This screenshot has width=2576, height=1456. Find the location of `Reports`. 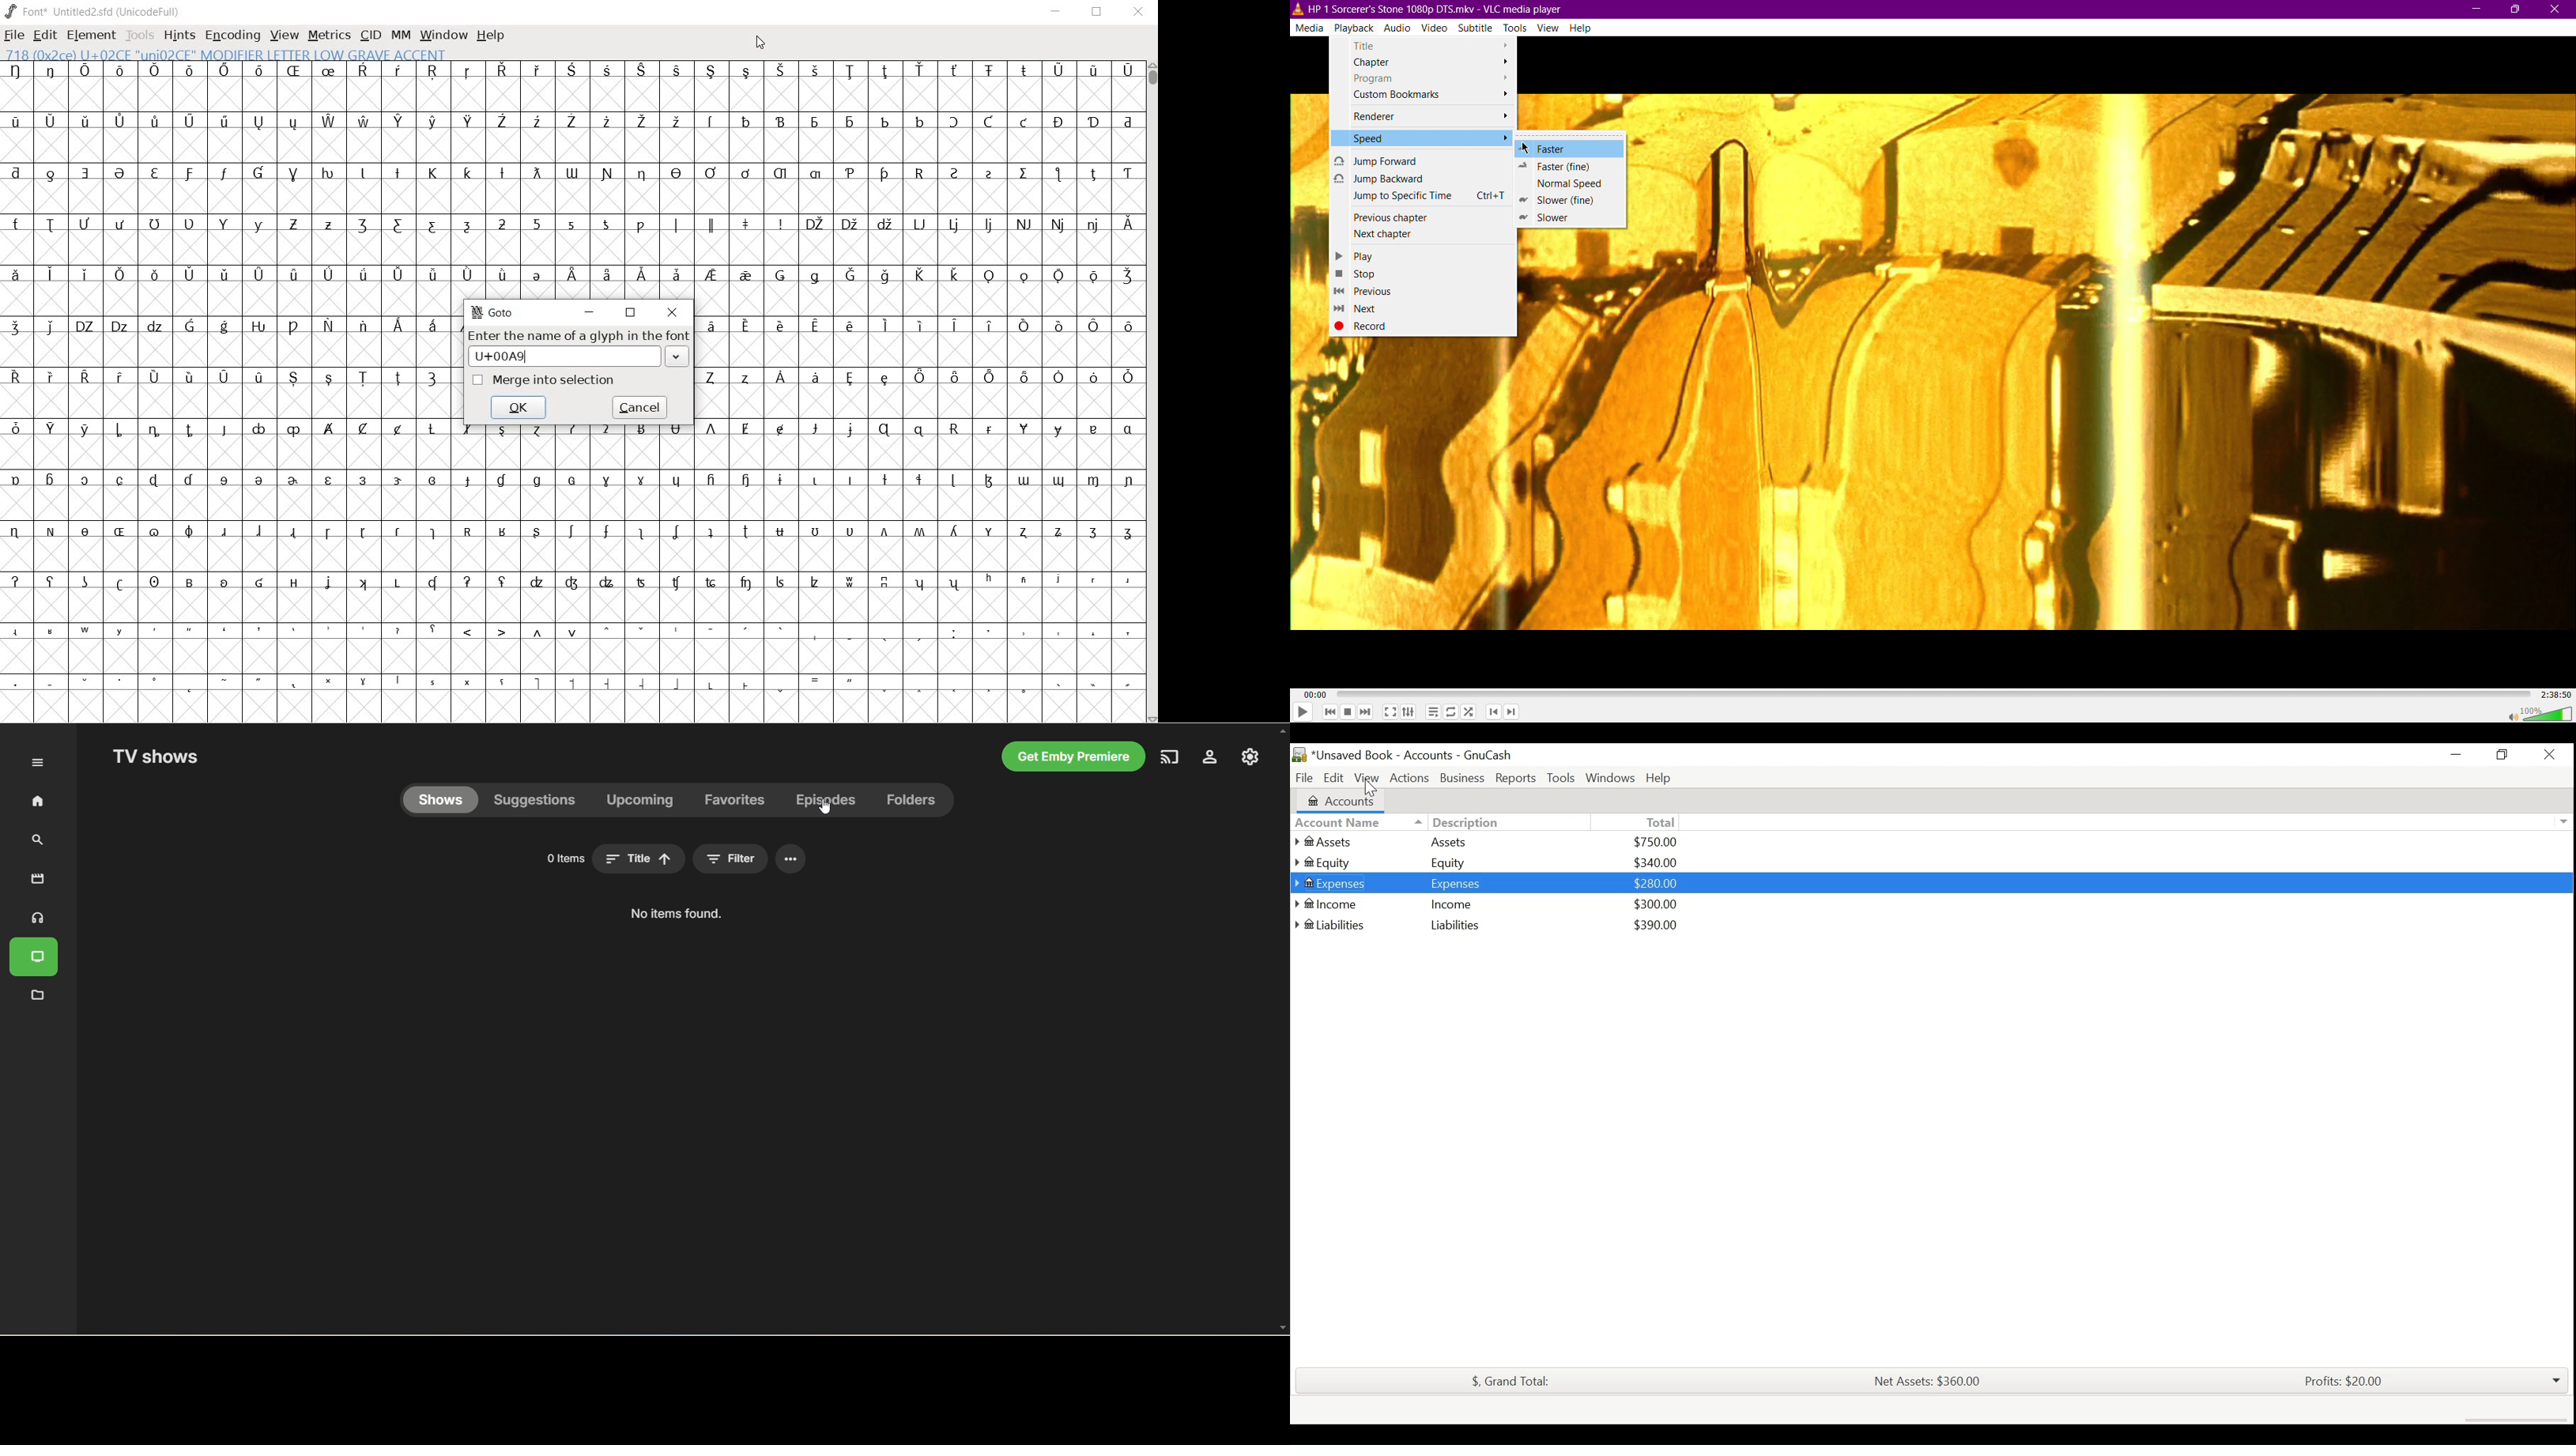

Reports is located at coordinates (1516, 777).